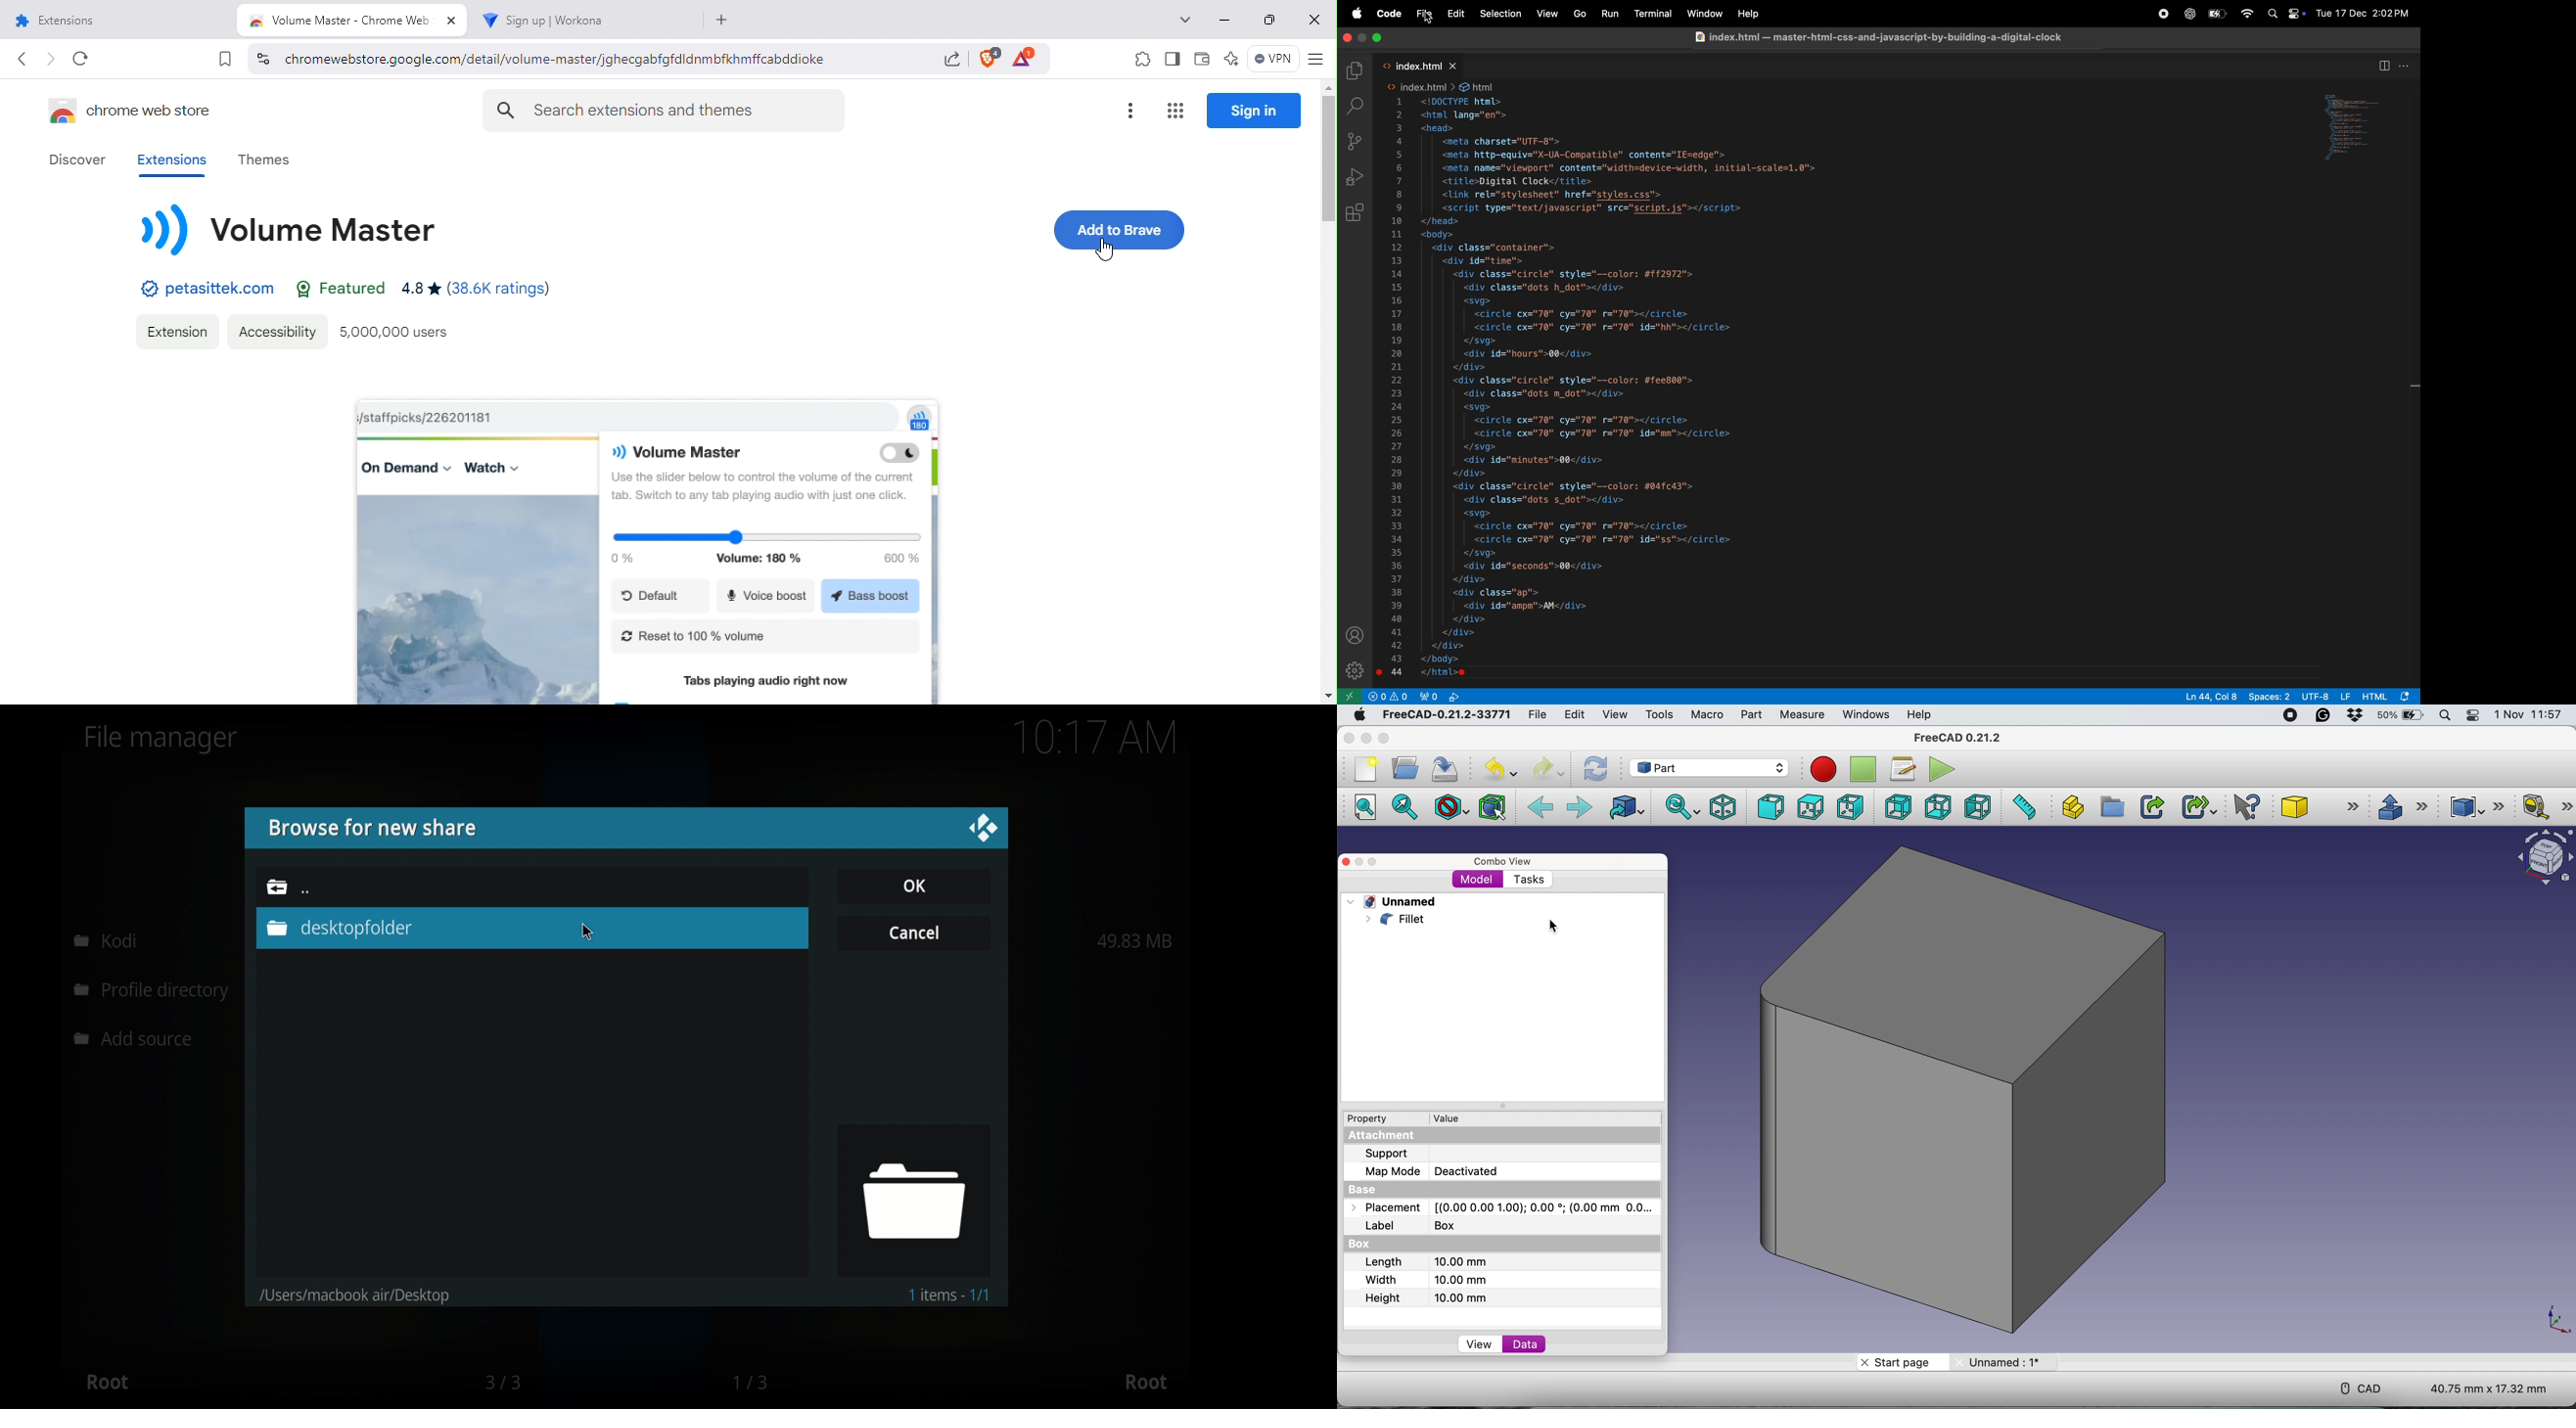 The image size is (2576, 1428). I want to click on Click to go forward, so click(51, 61).